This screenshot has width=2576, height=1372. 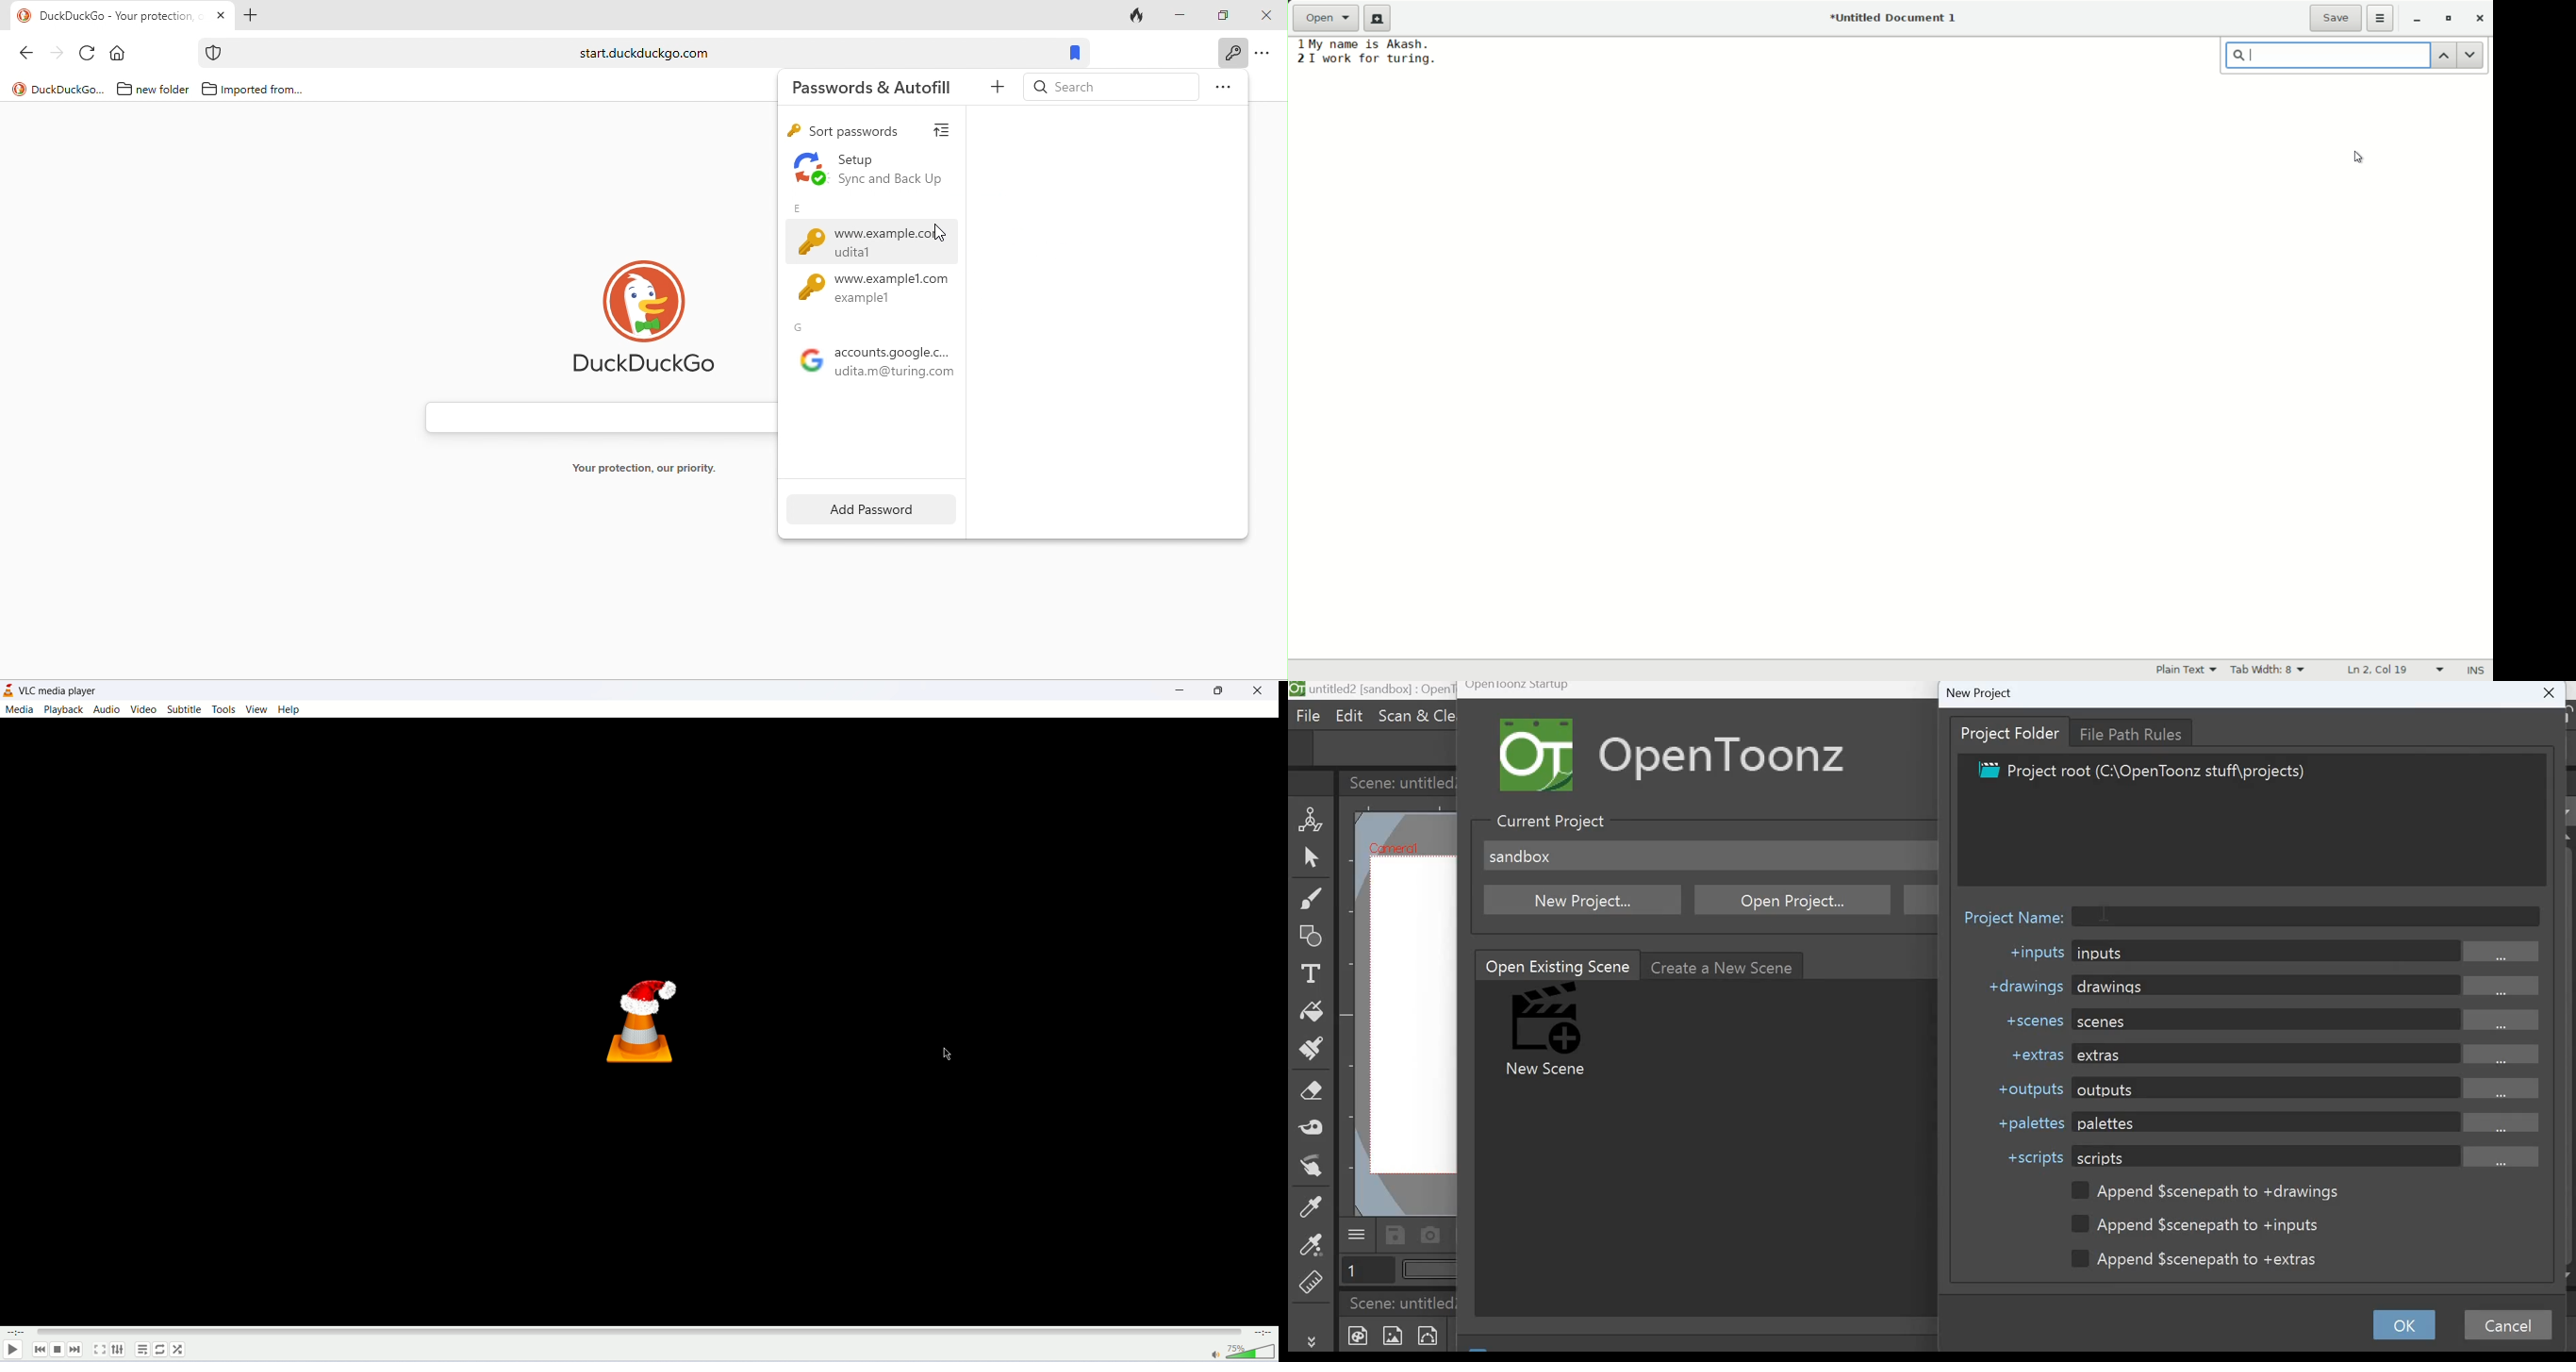 What do you see at coordinates (865, 510) in the screenshot?
I see `add password` at bounding box center [865, 510].